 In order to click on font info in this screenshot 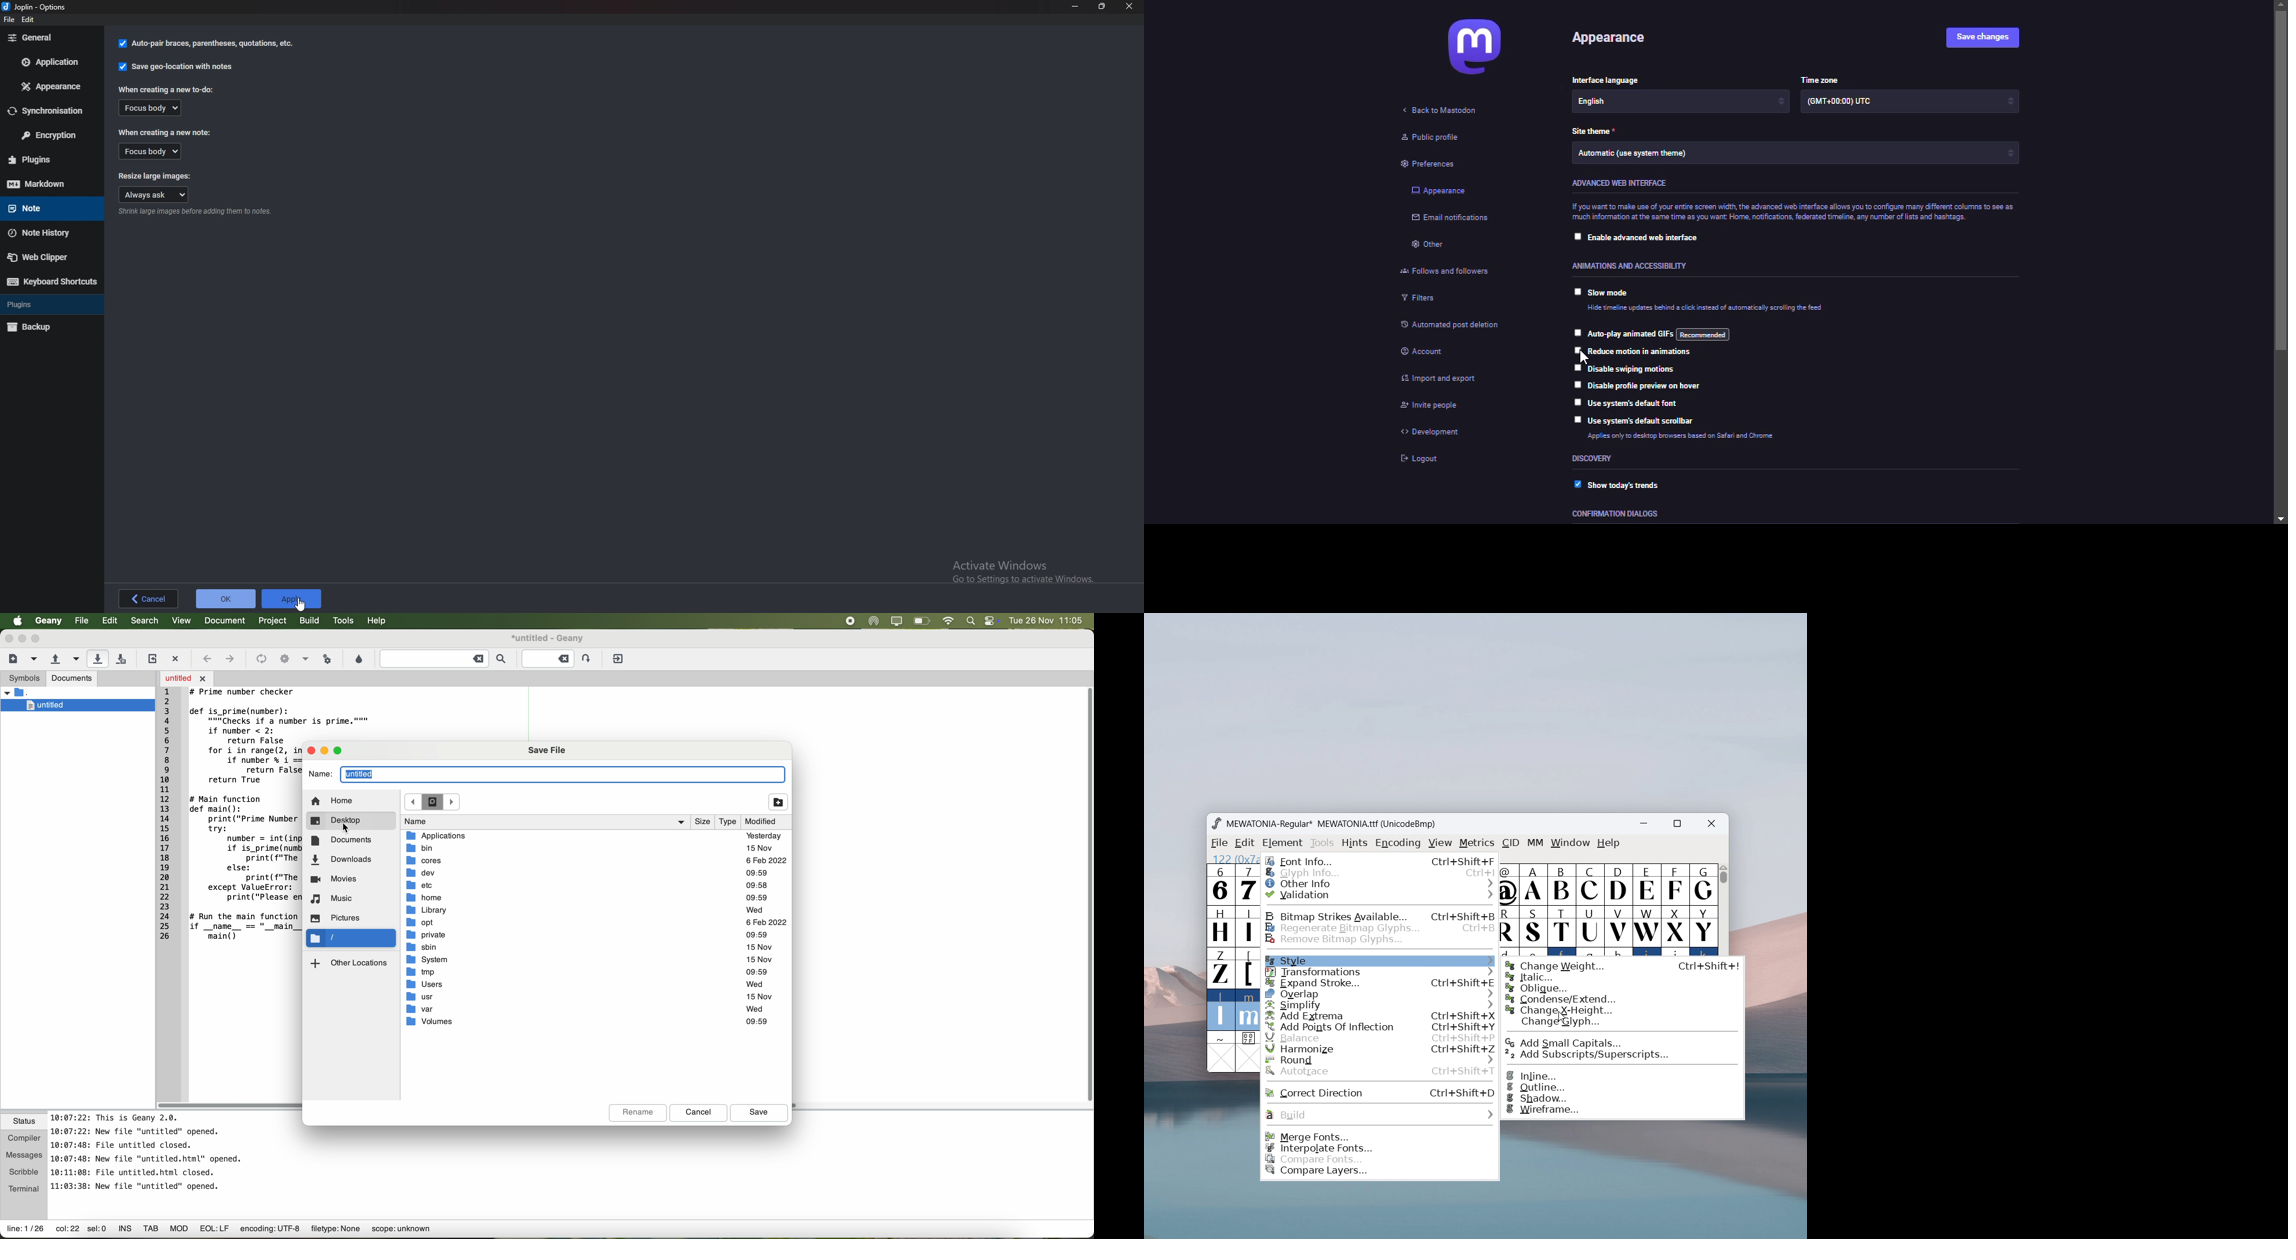, I will do `click(1380, 860)`.